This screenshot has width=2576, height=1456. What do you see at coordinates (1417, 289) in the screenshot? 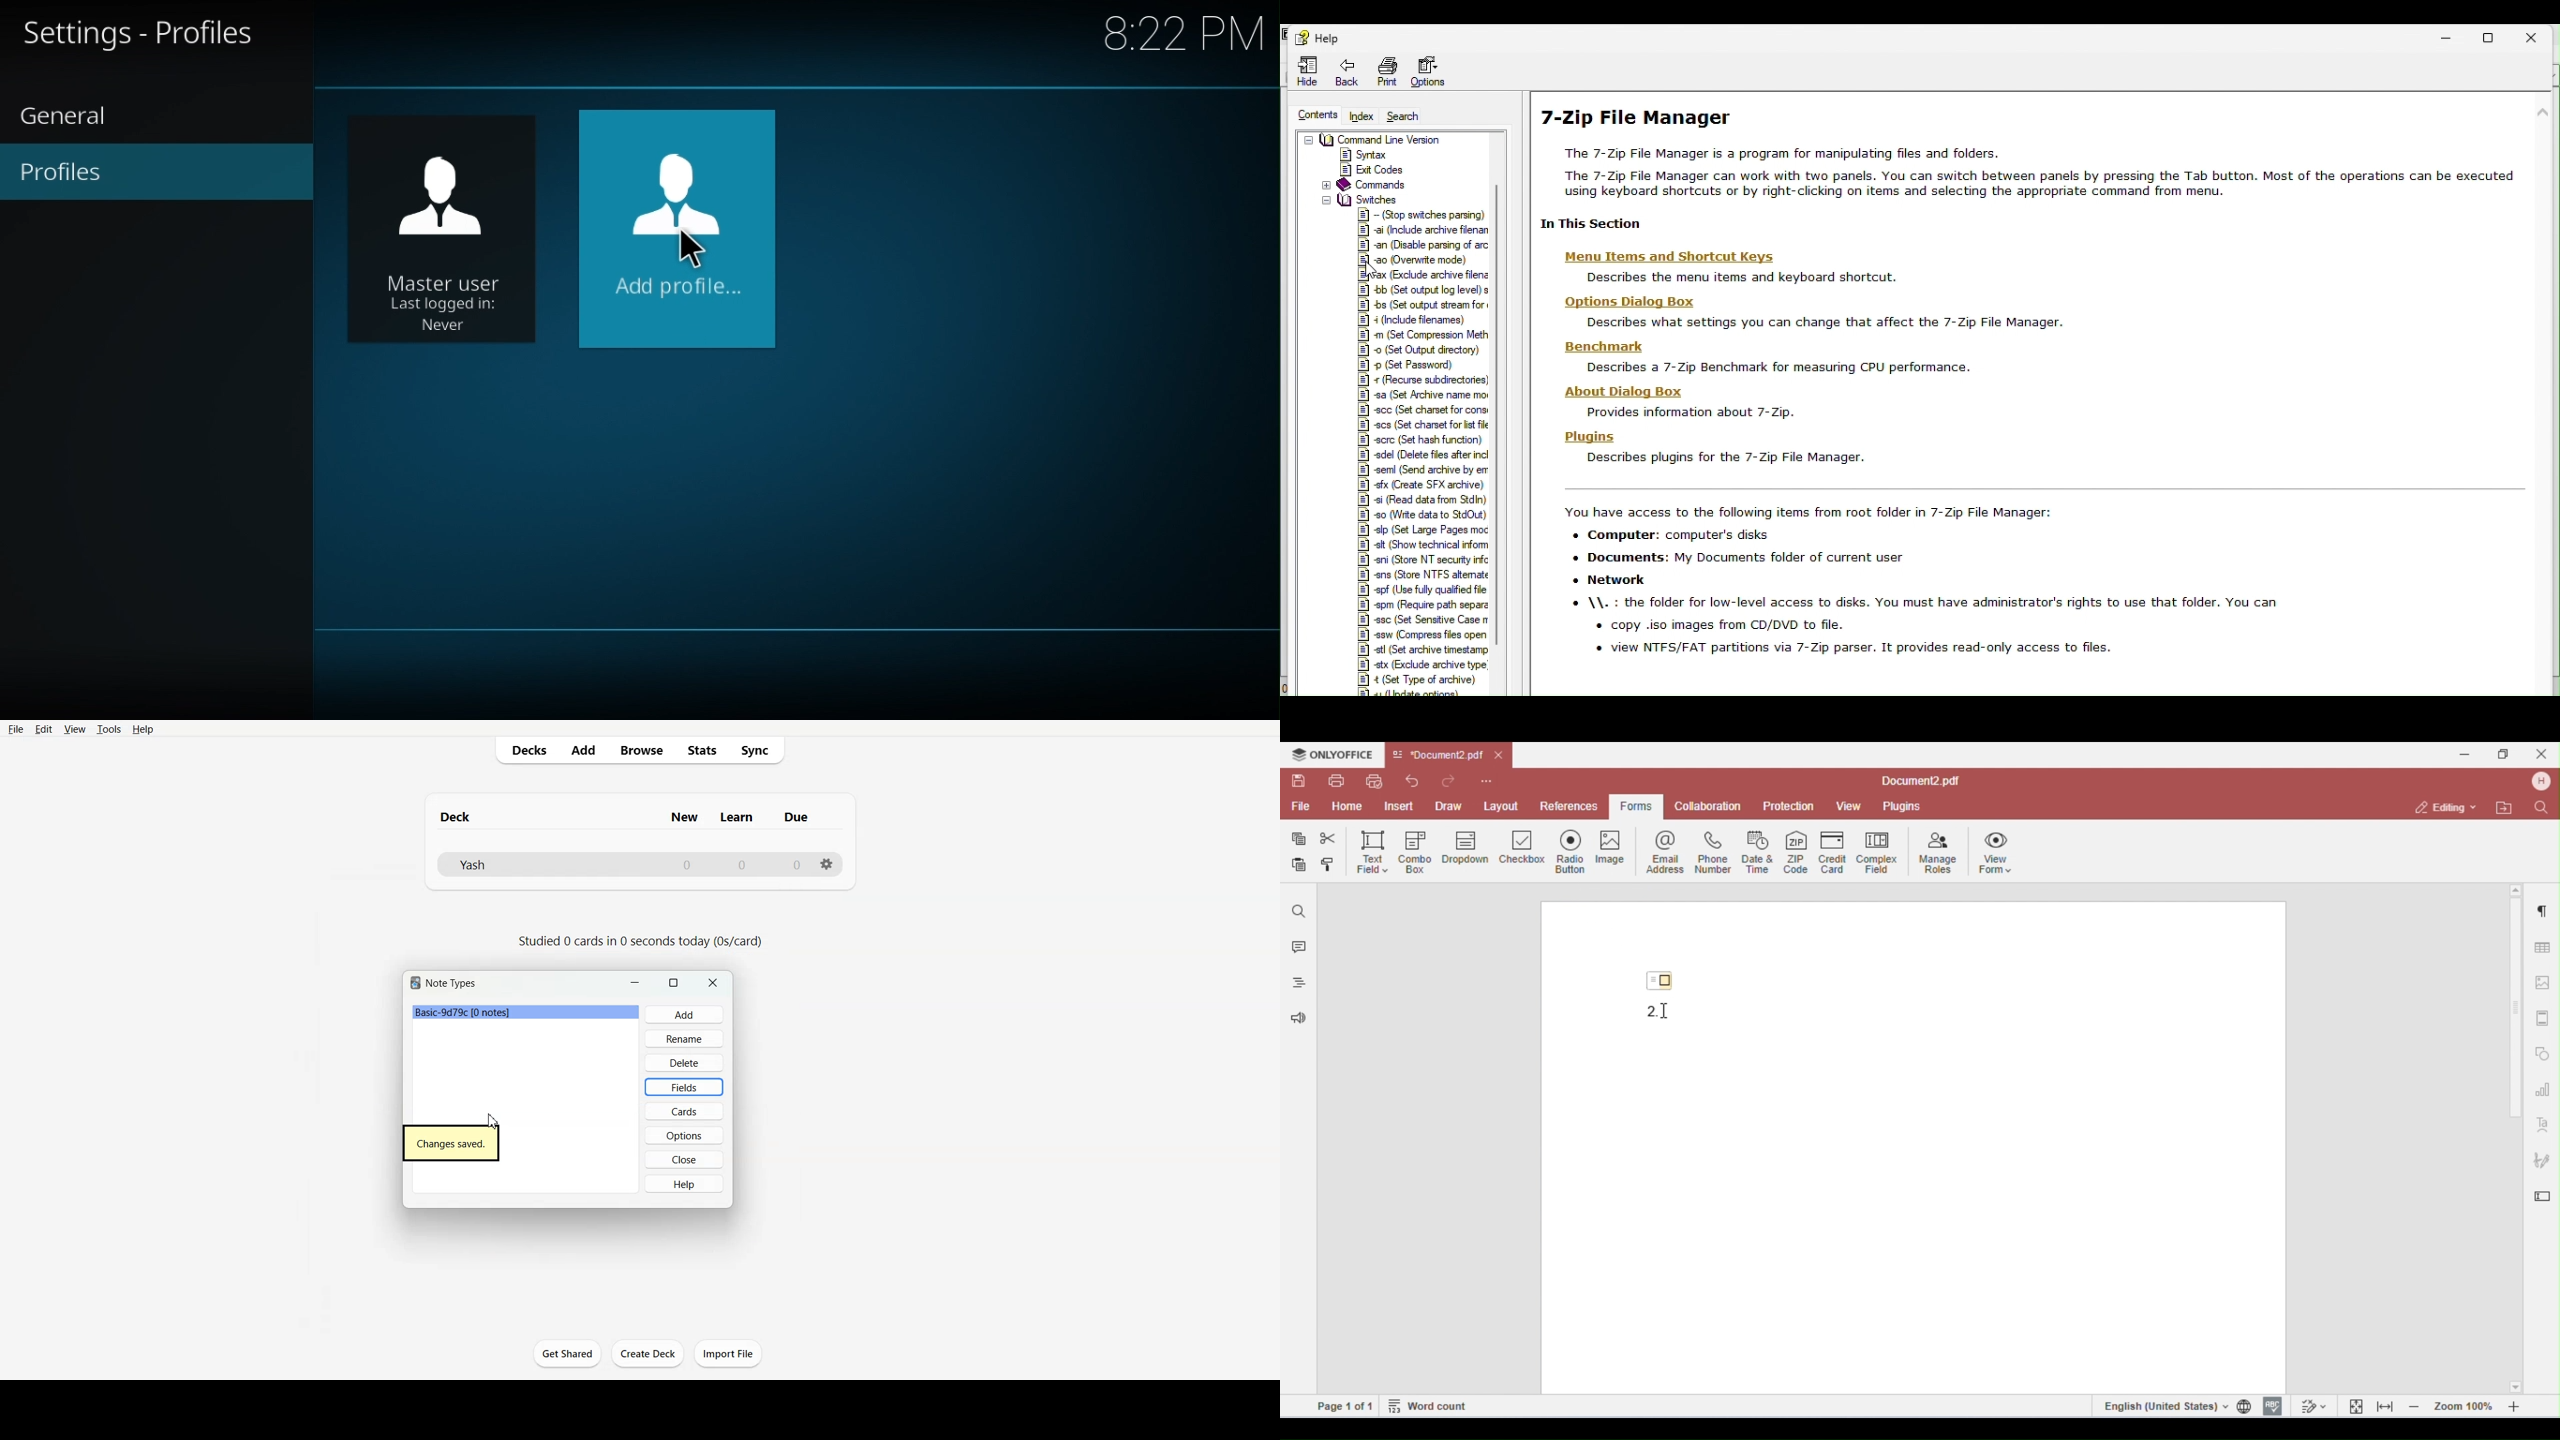
I see `|1E] bb (Set output log level) s` at bounding box center [1417, 289].